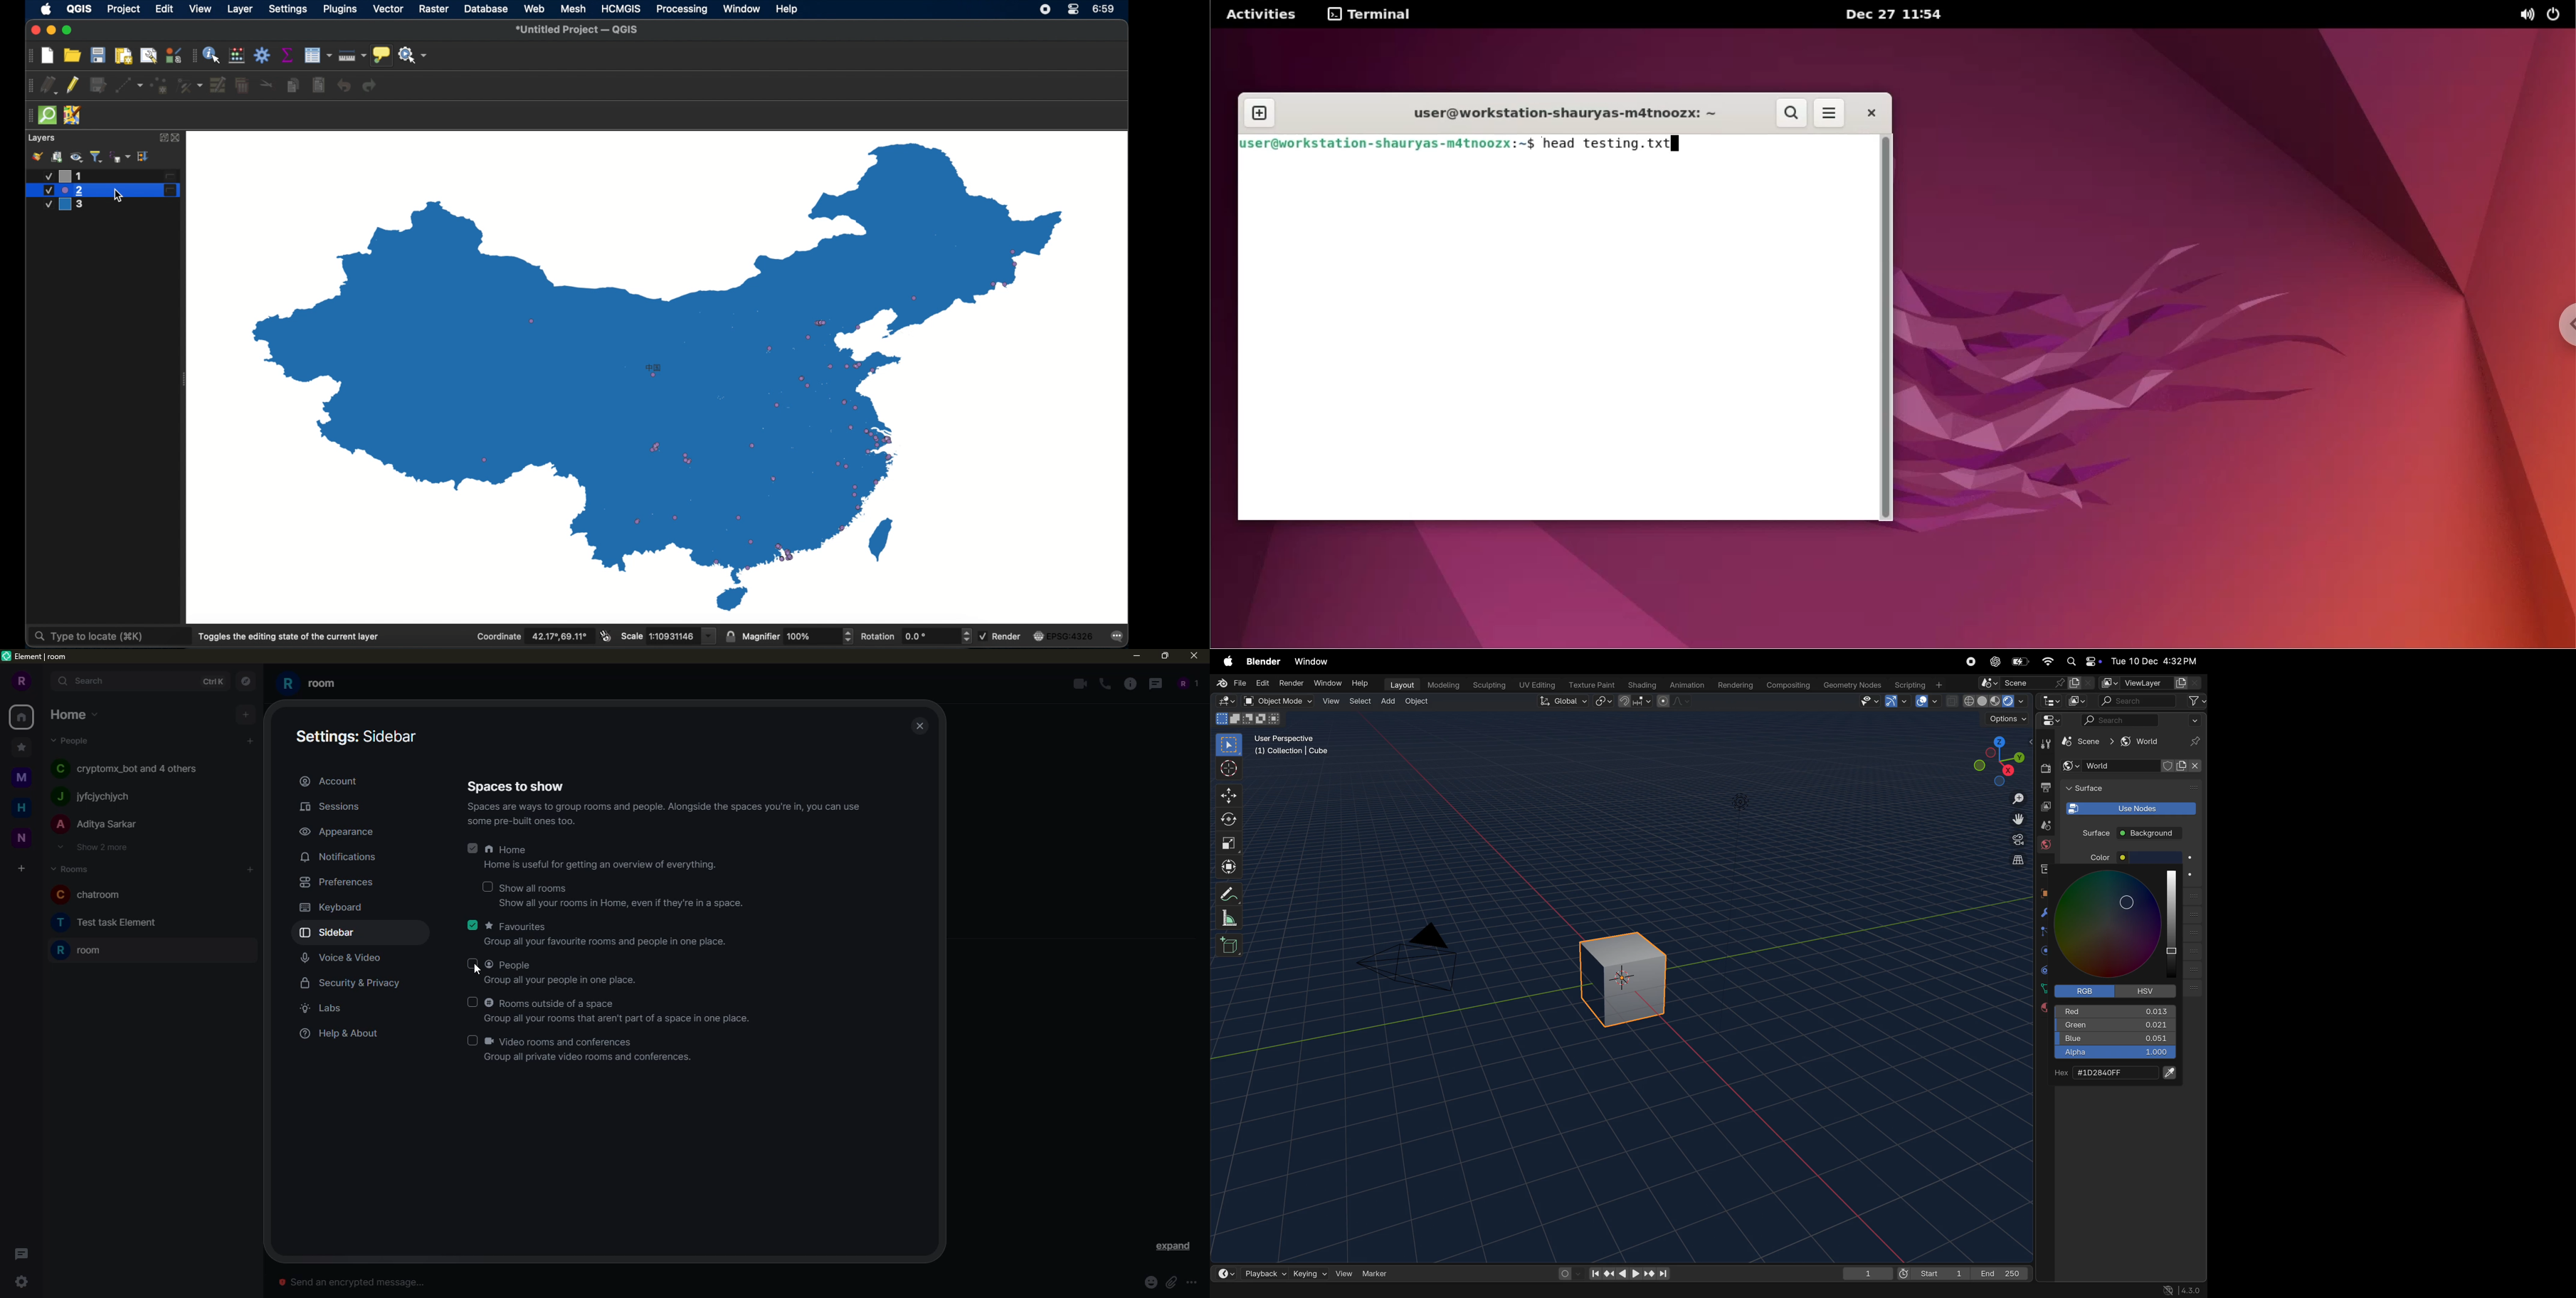 The width and height of the screenshot is (2576, 1316). What do you see at coordinates (120, 797) in the screenshot?
I see `j~ lyiclyehlyeh` at bounding box center [120, 797].